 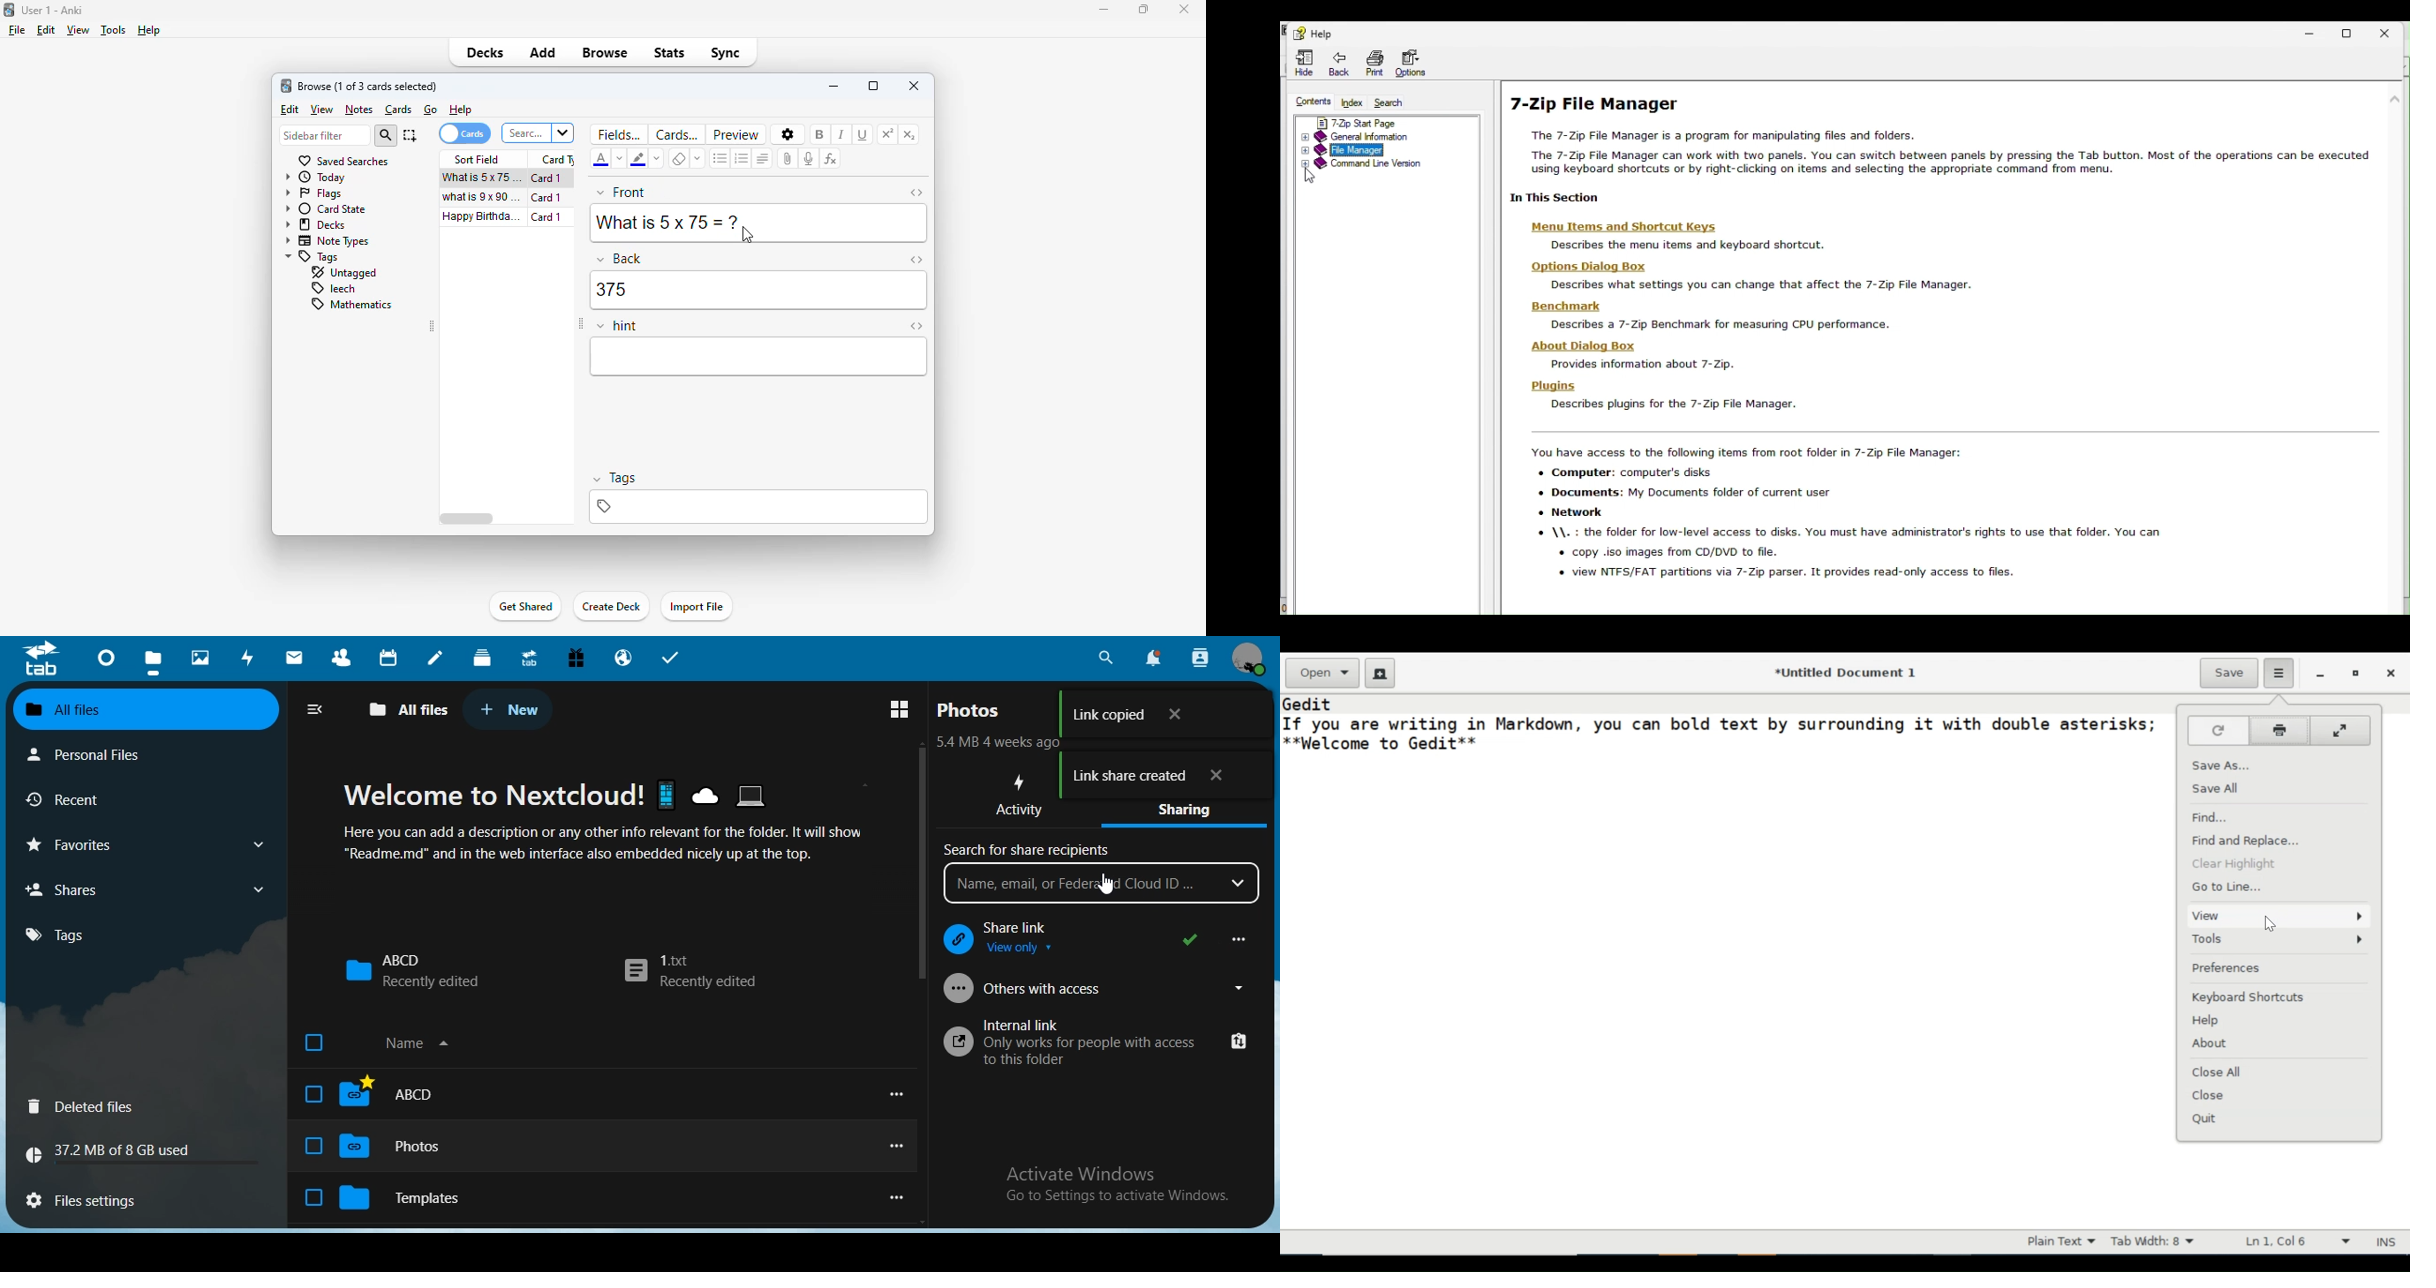 What do you see at coordinates (482, 197) in the screenshot?
I see `what is 9x90=?` at bounding box center [482, 197].